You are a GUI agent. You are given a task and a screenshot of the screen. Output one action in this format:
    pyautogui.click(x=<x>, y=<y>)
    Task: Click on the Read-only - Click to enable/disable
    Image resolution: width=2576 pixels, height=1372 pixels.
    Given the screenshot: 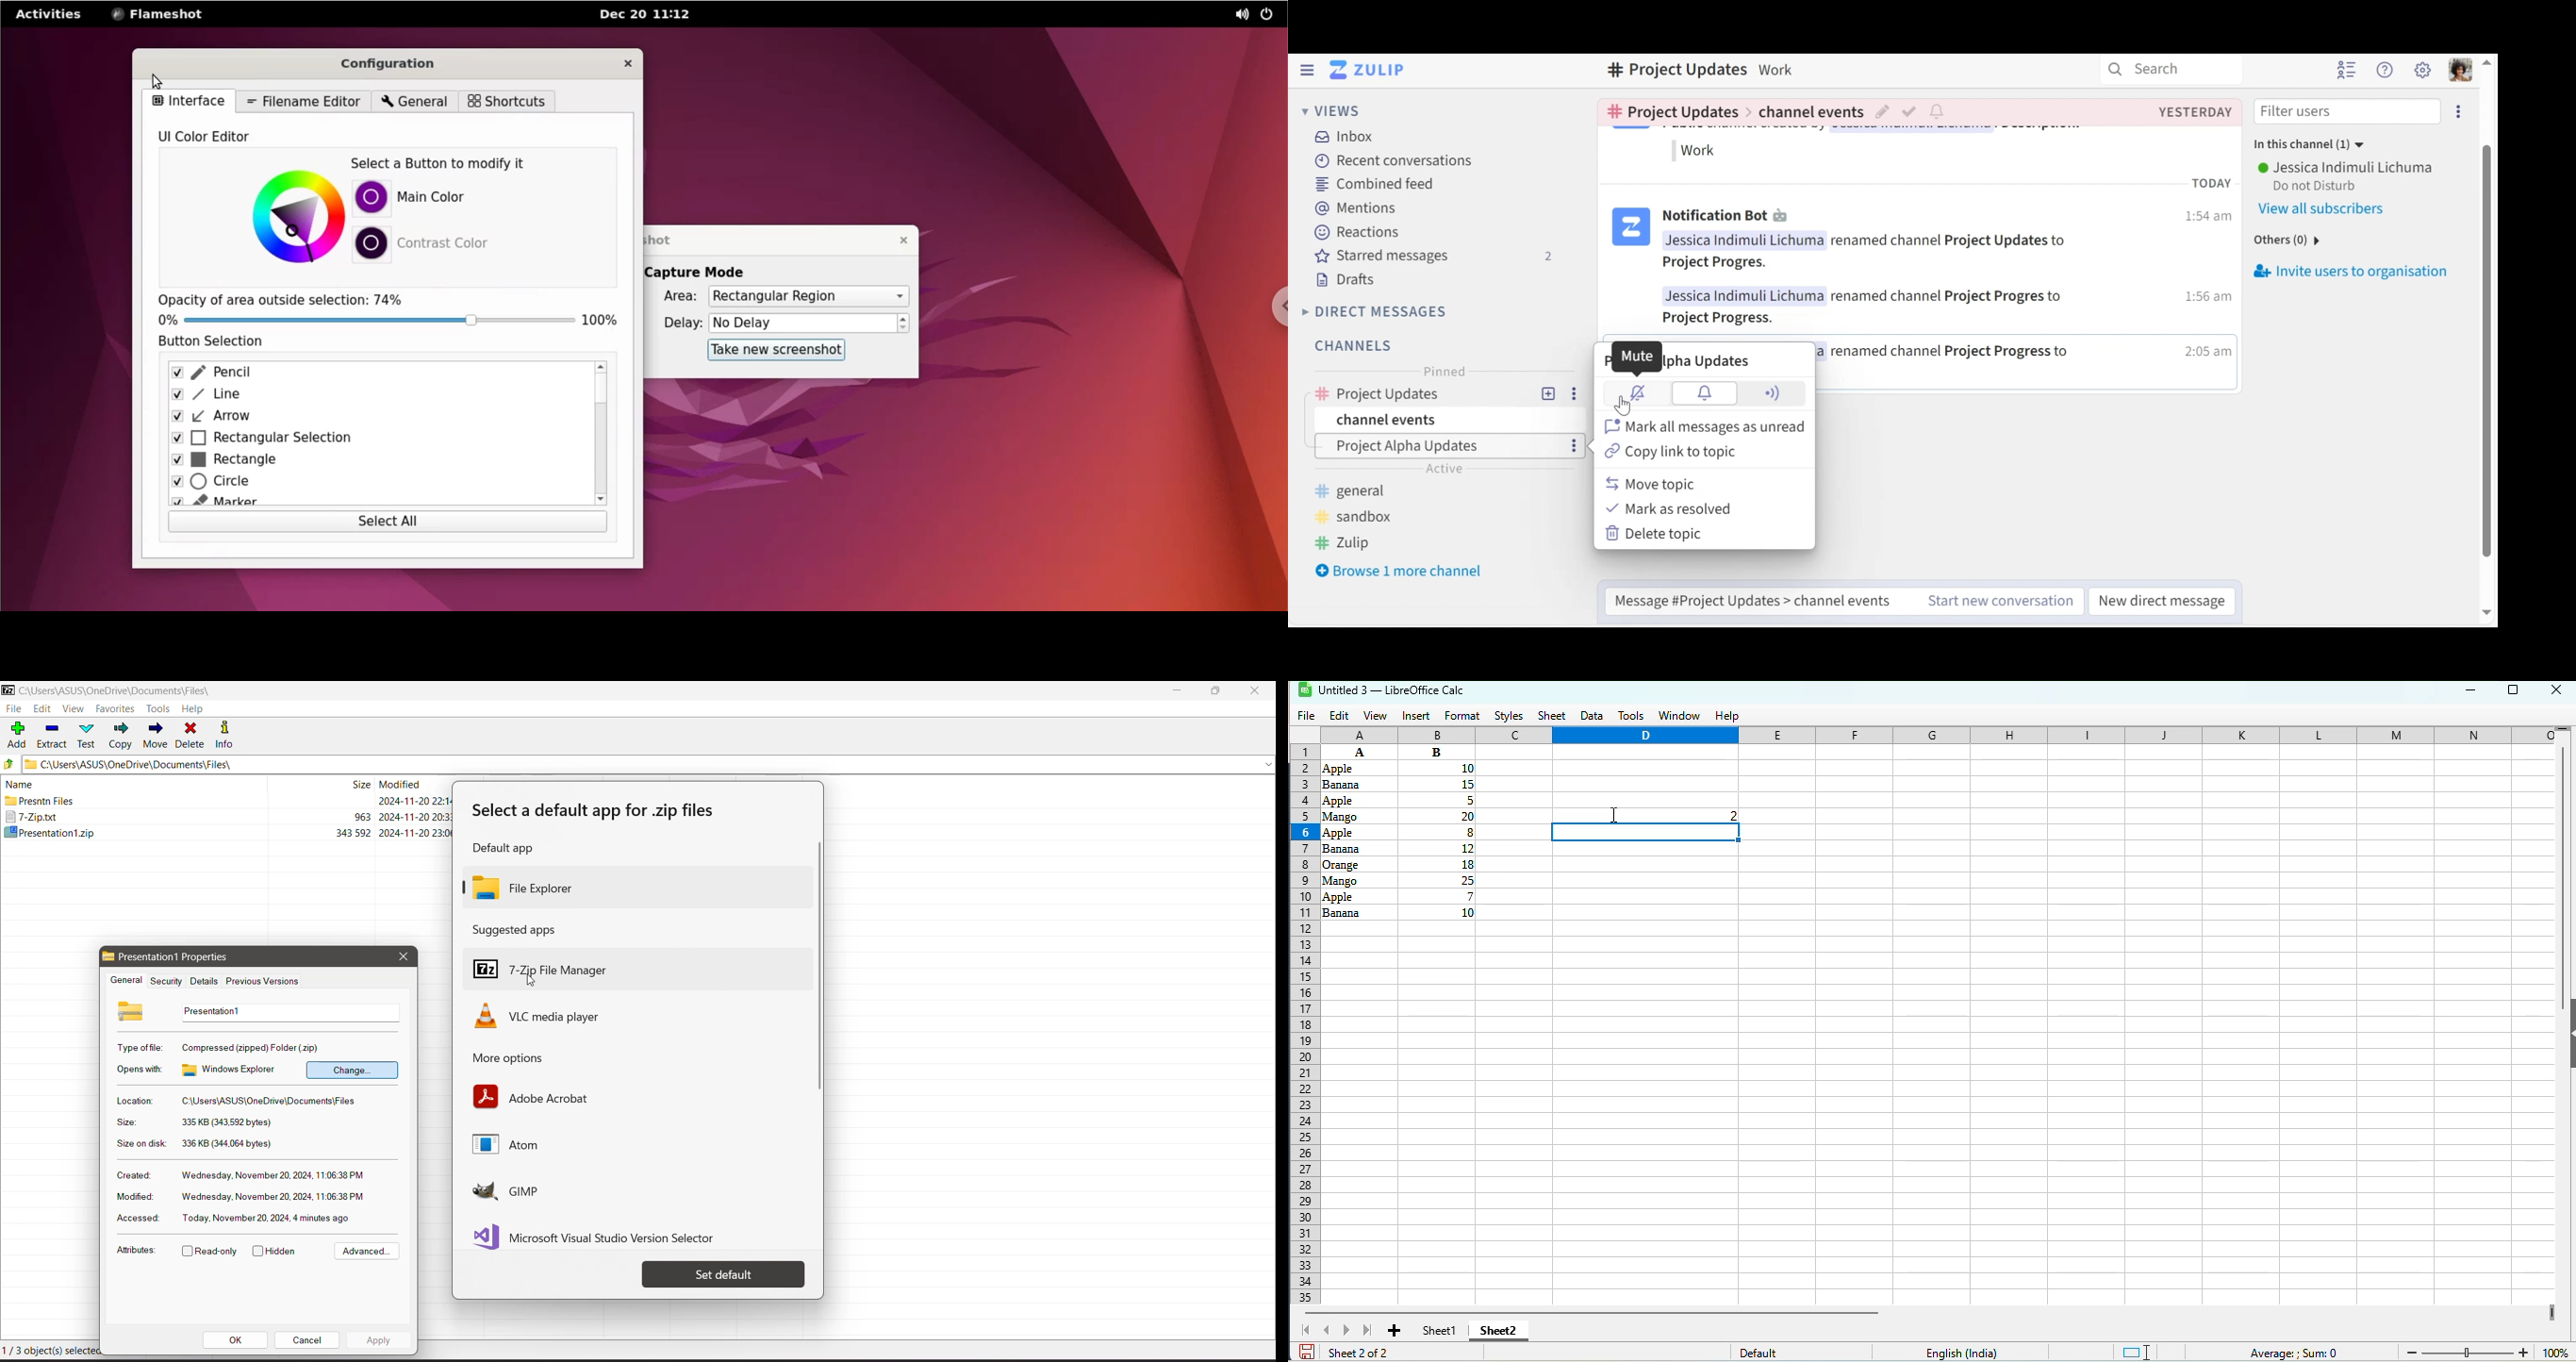 What is the action you would take?
    pyautogui.click(x=210, y=1252)
    